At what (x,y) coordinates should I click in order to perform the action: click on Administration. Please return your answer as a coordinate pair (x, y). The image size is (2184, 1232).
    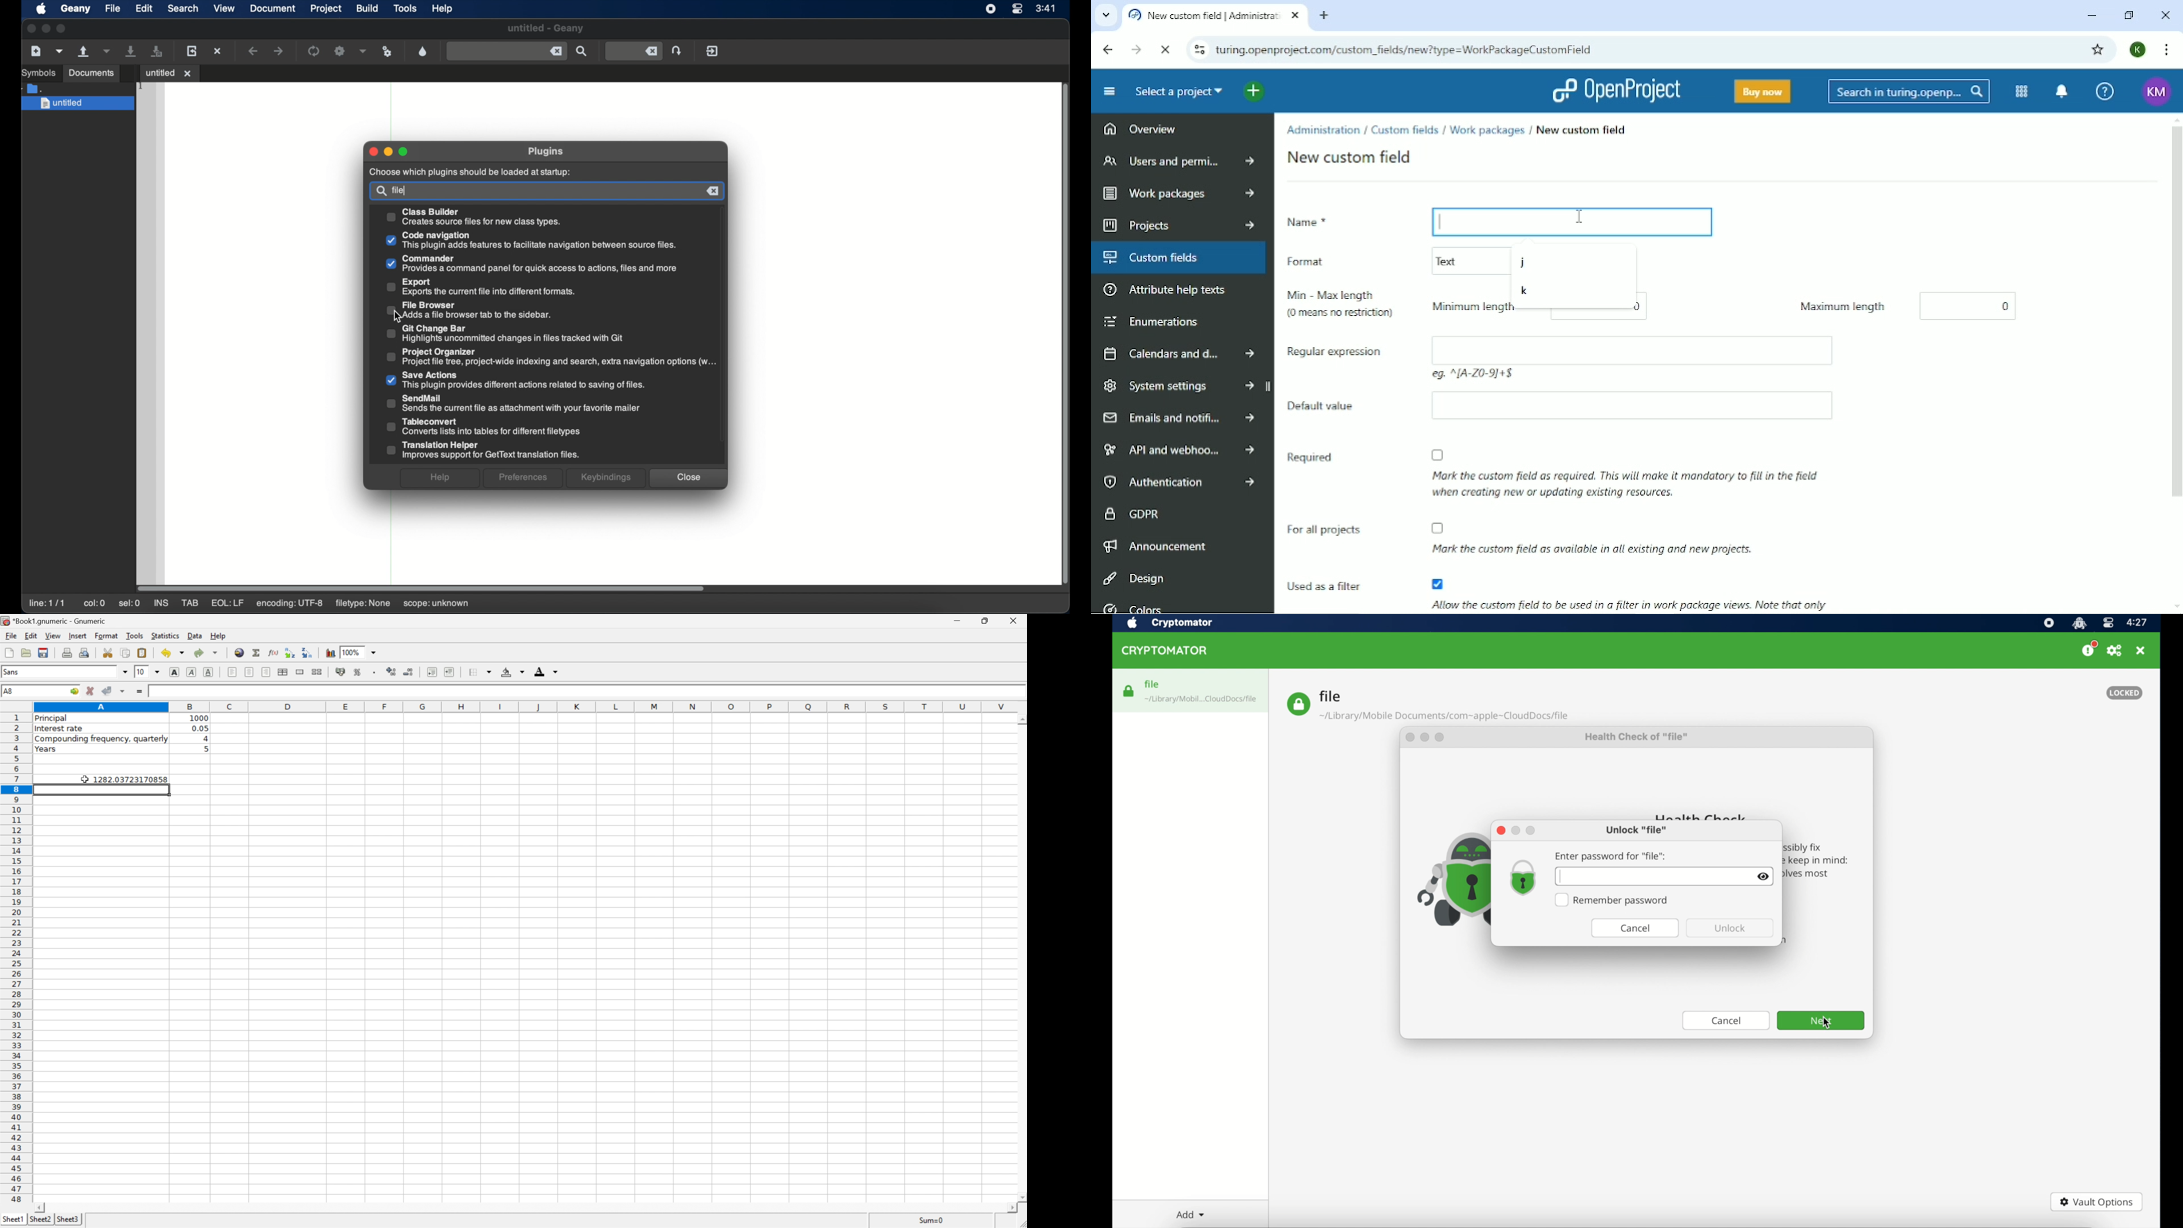
    Looking at the image, I should click on (1323, 130).